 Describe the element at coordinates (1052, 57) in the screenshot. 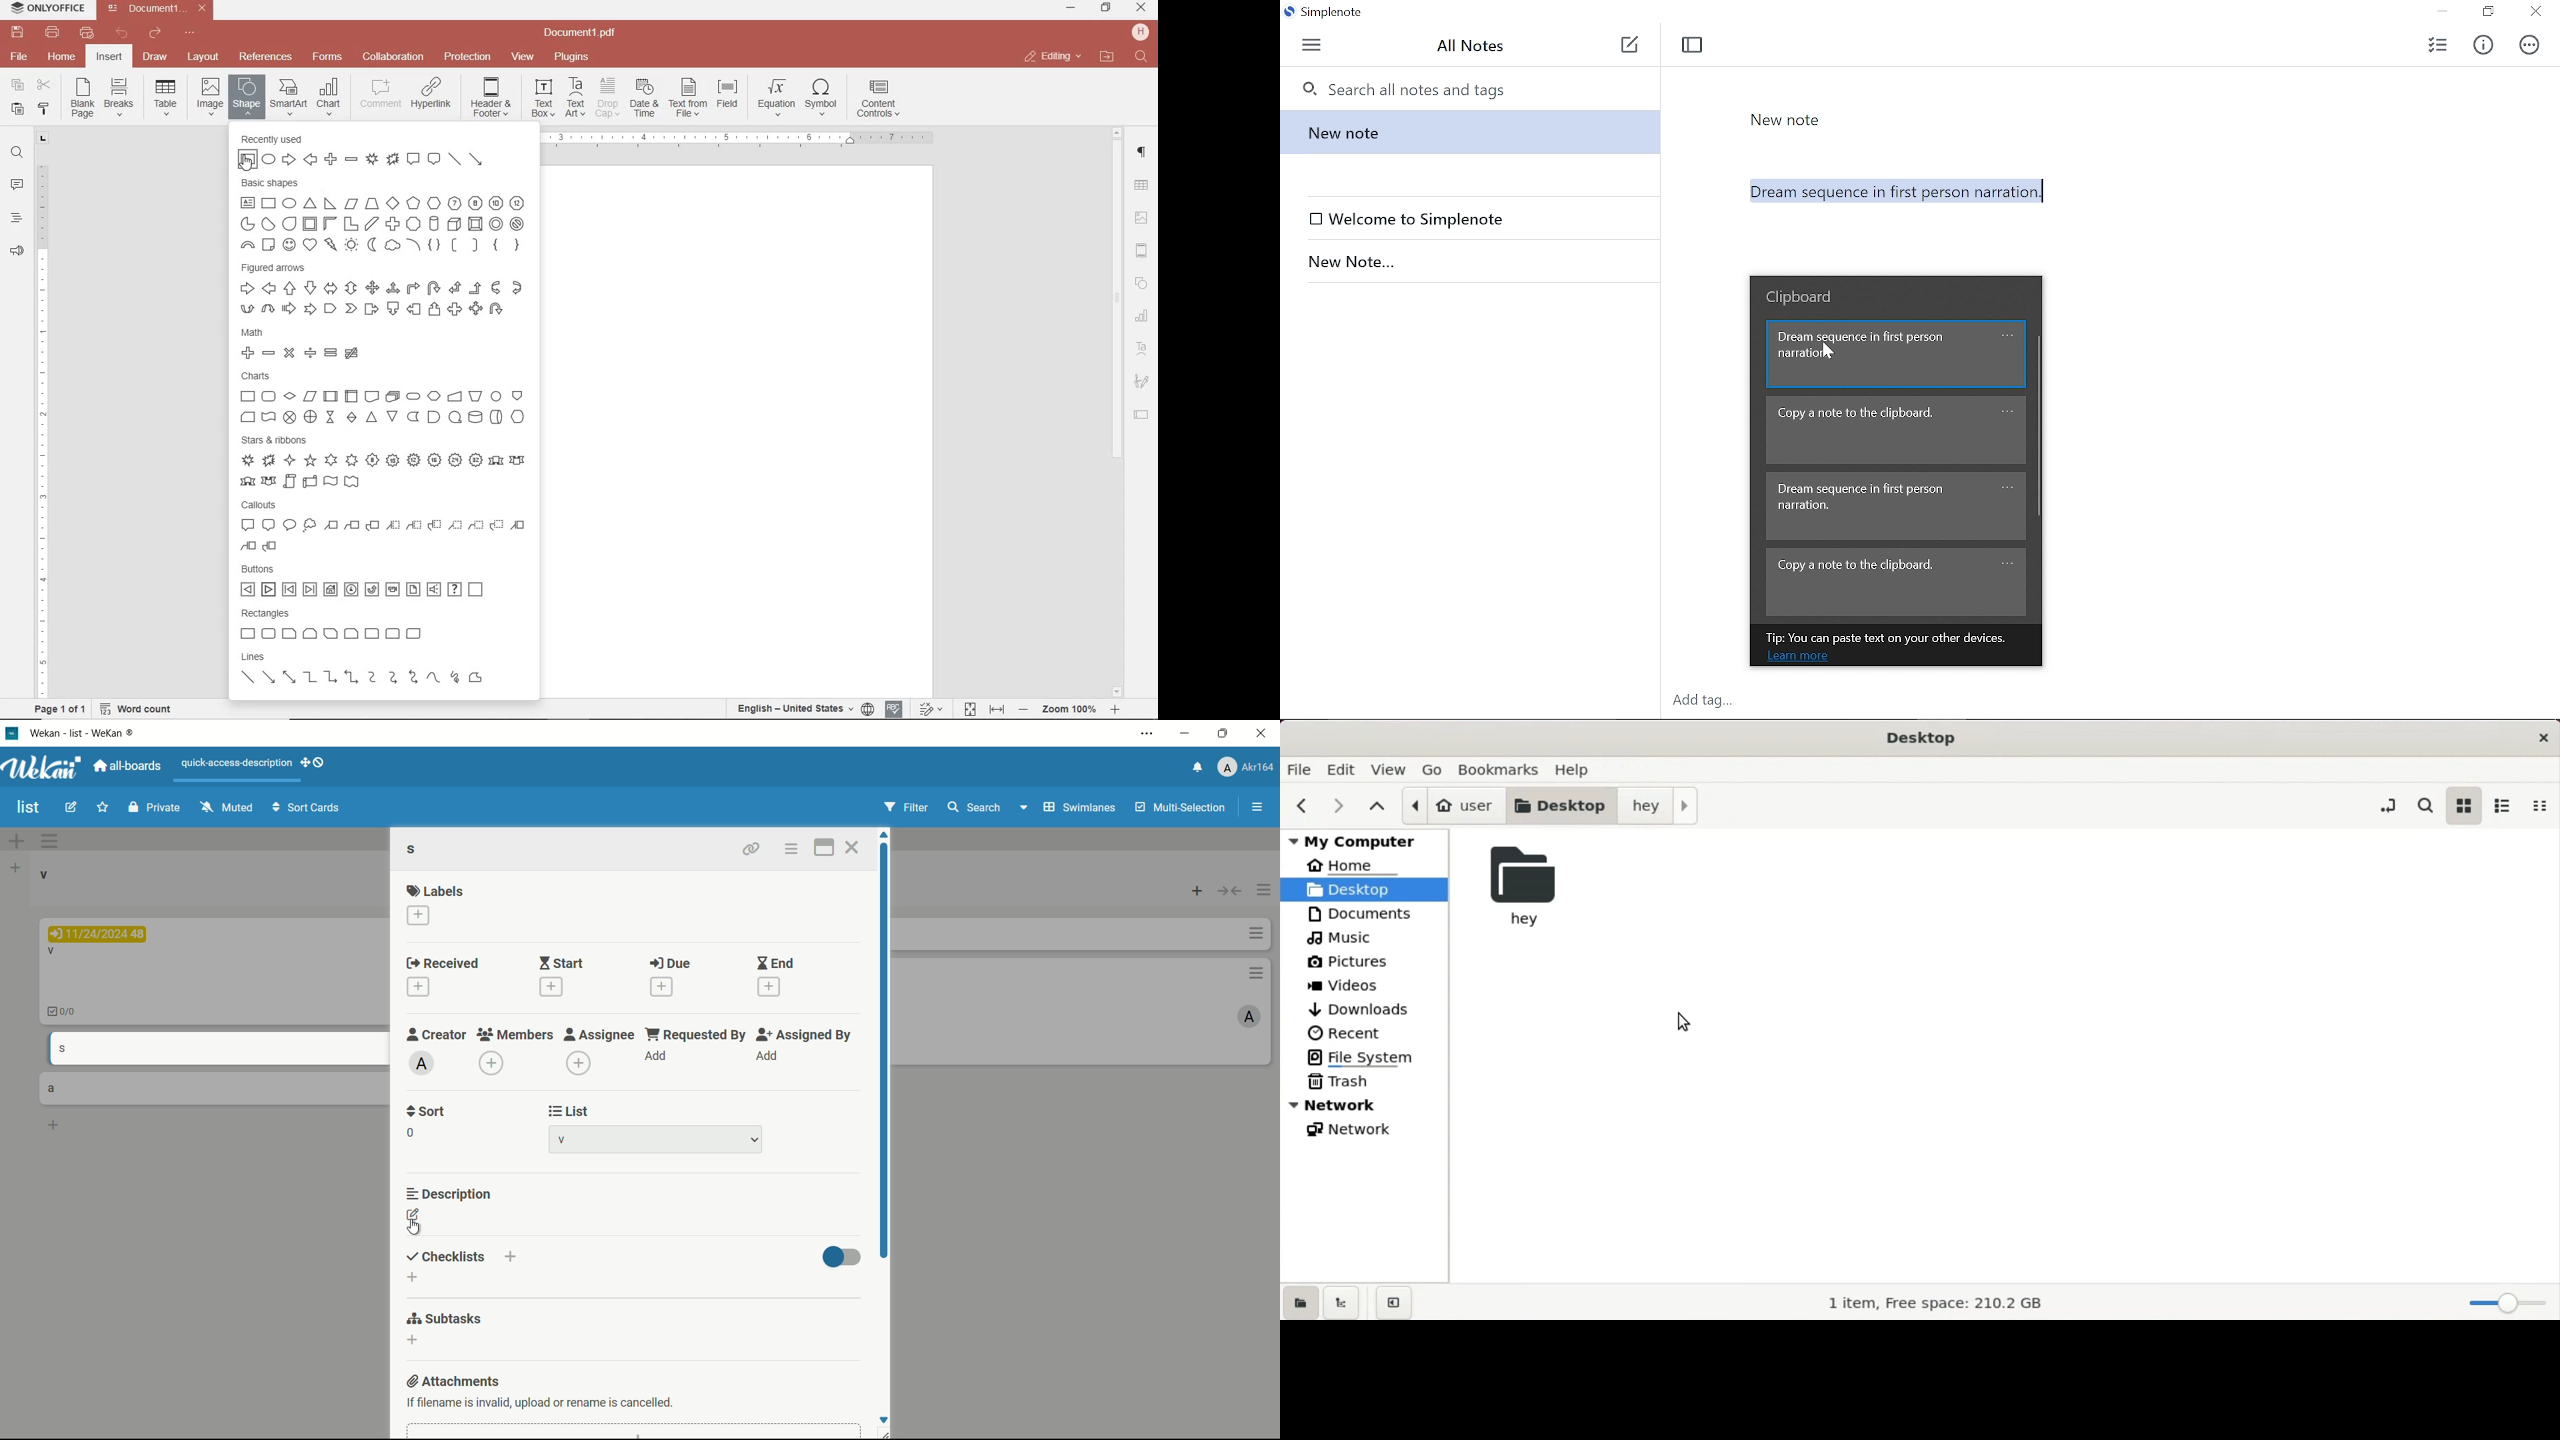

I see `close` at that location.